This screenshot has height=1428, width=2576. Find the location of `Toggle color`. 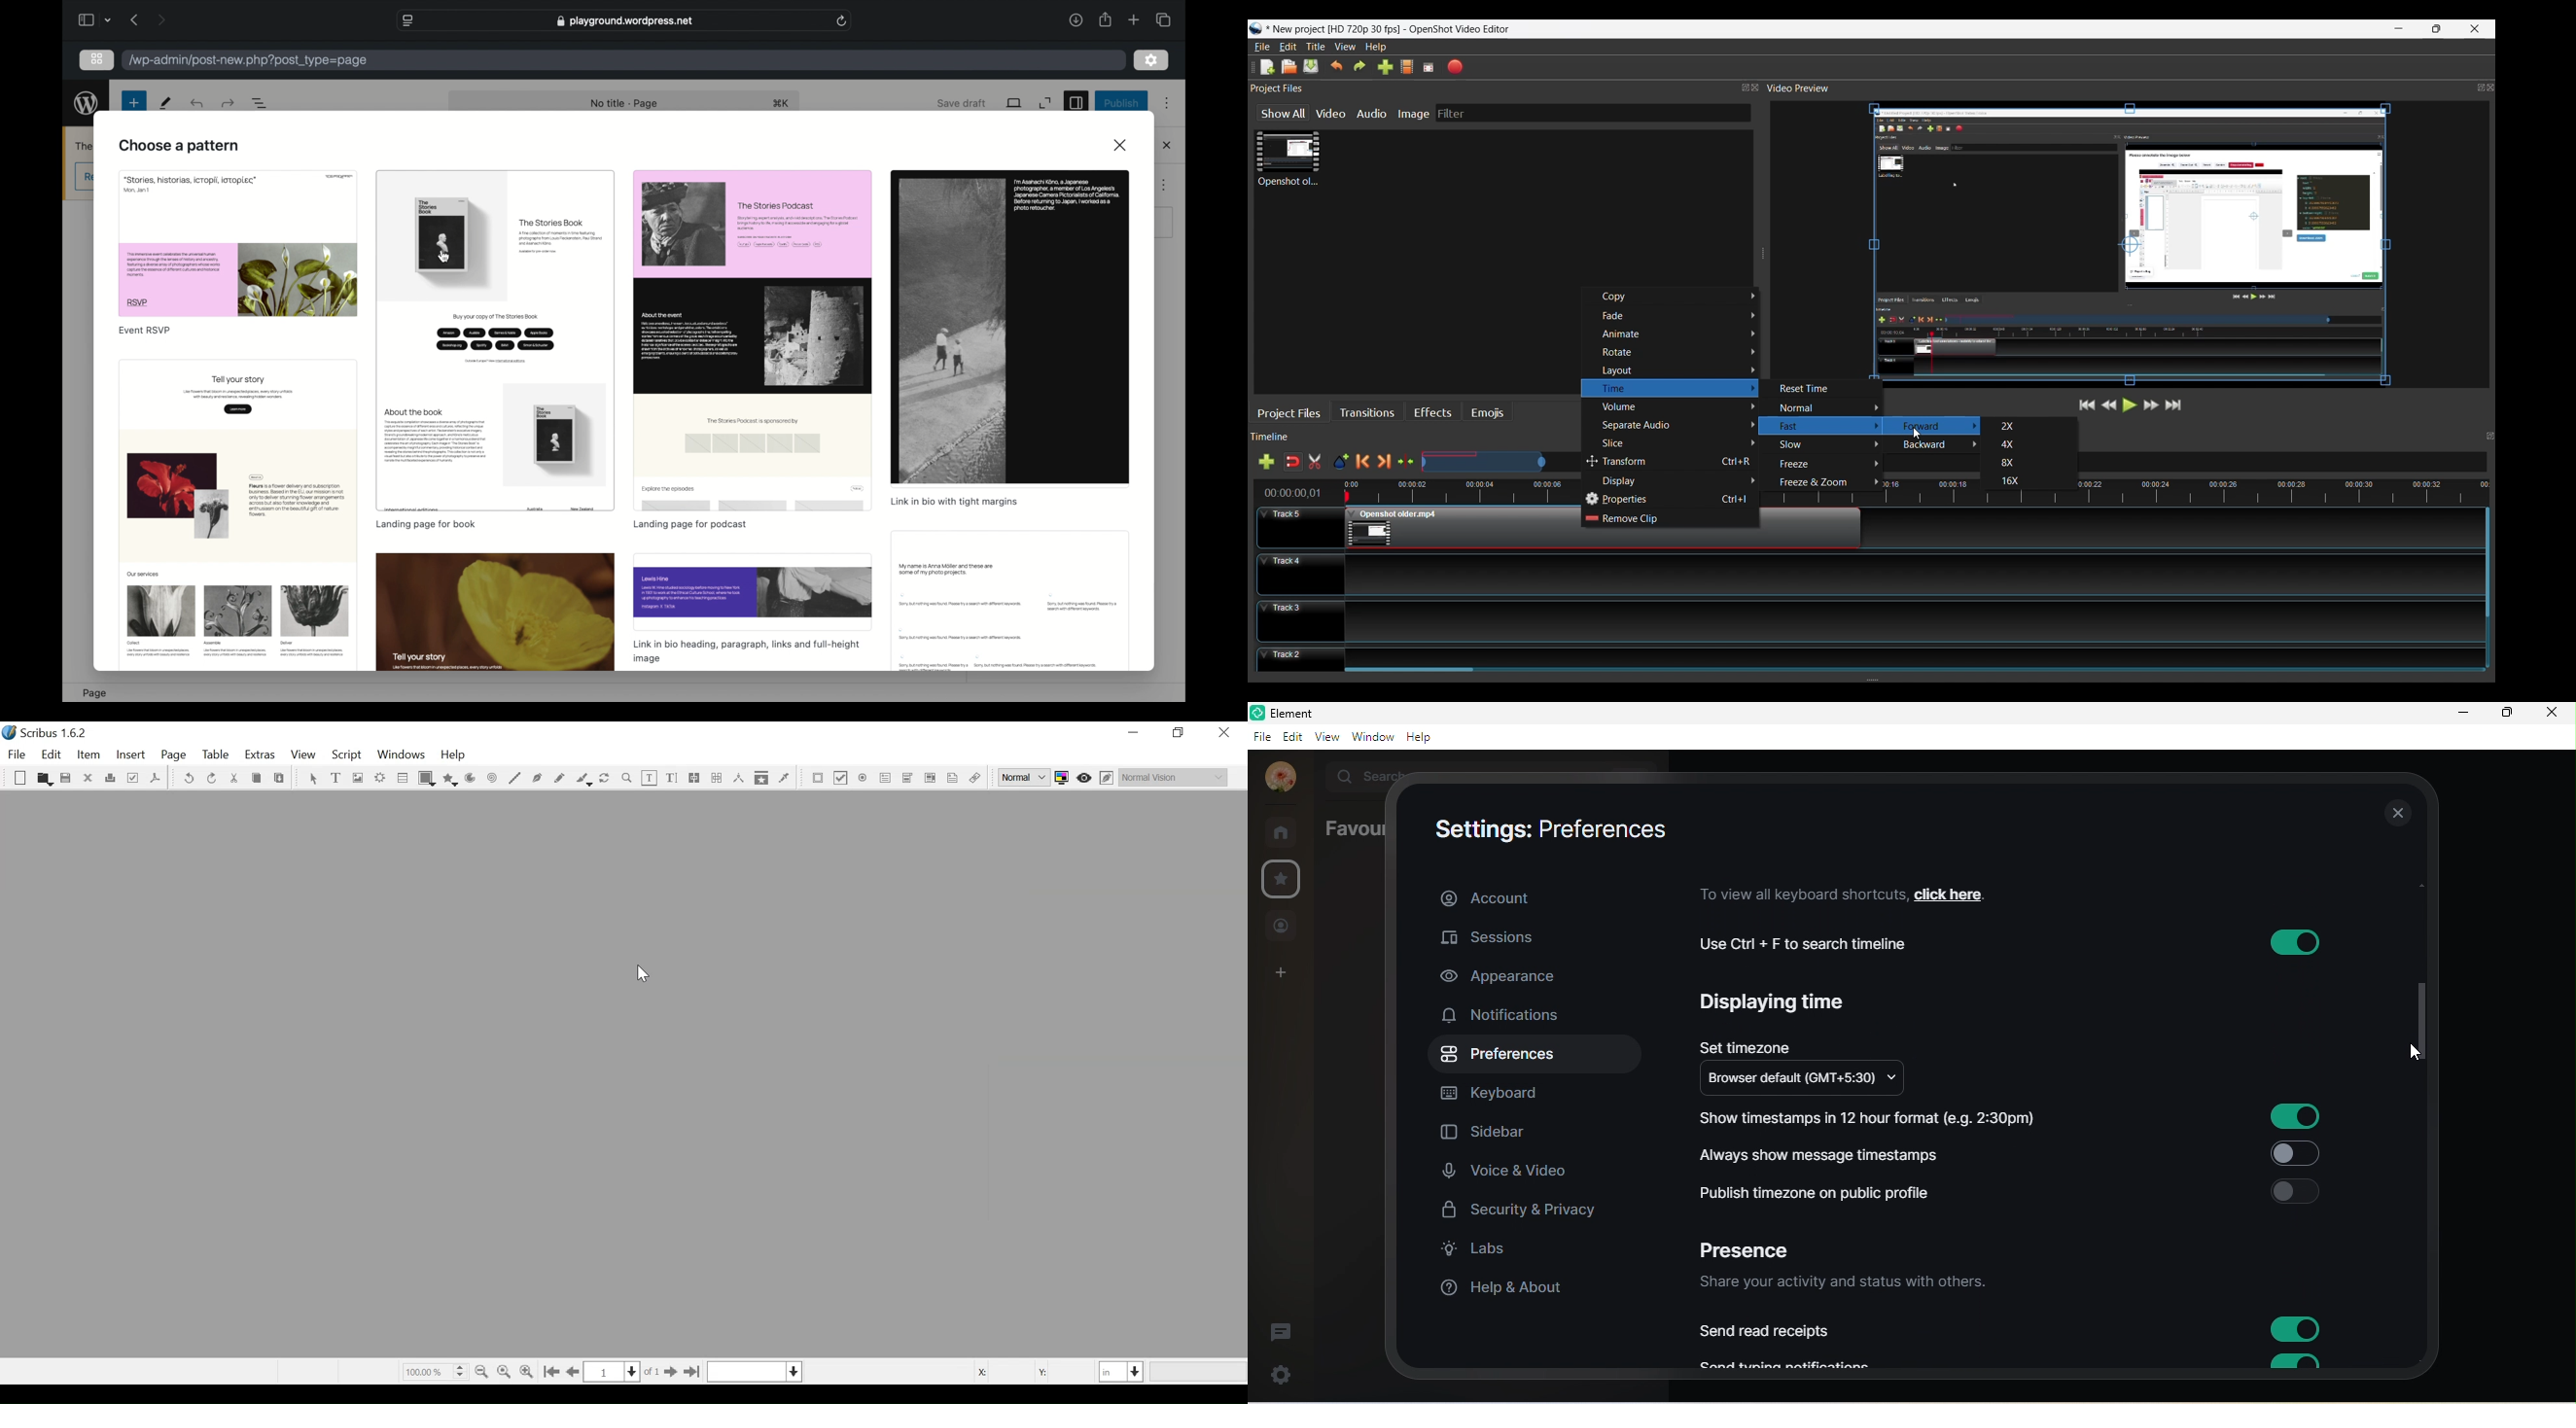

Toggle color is located at coordinates (1066, 777).